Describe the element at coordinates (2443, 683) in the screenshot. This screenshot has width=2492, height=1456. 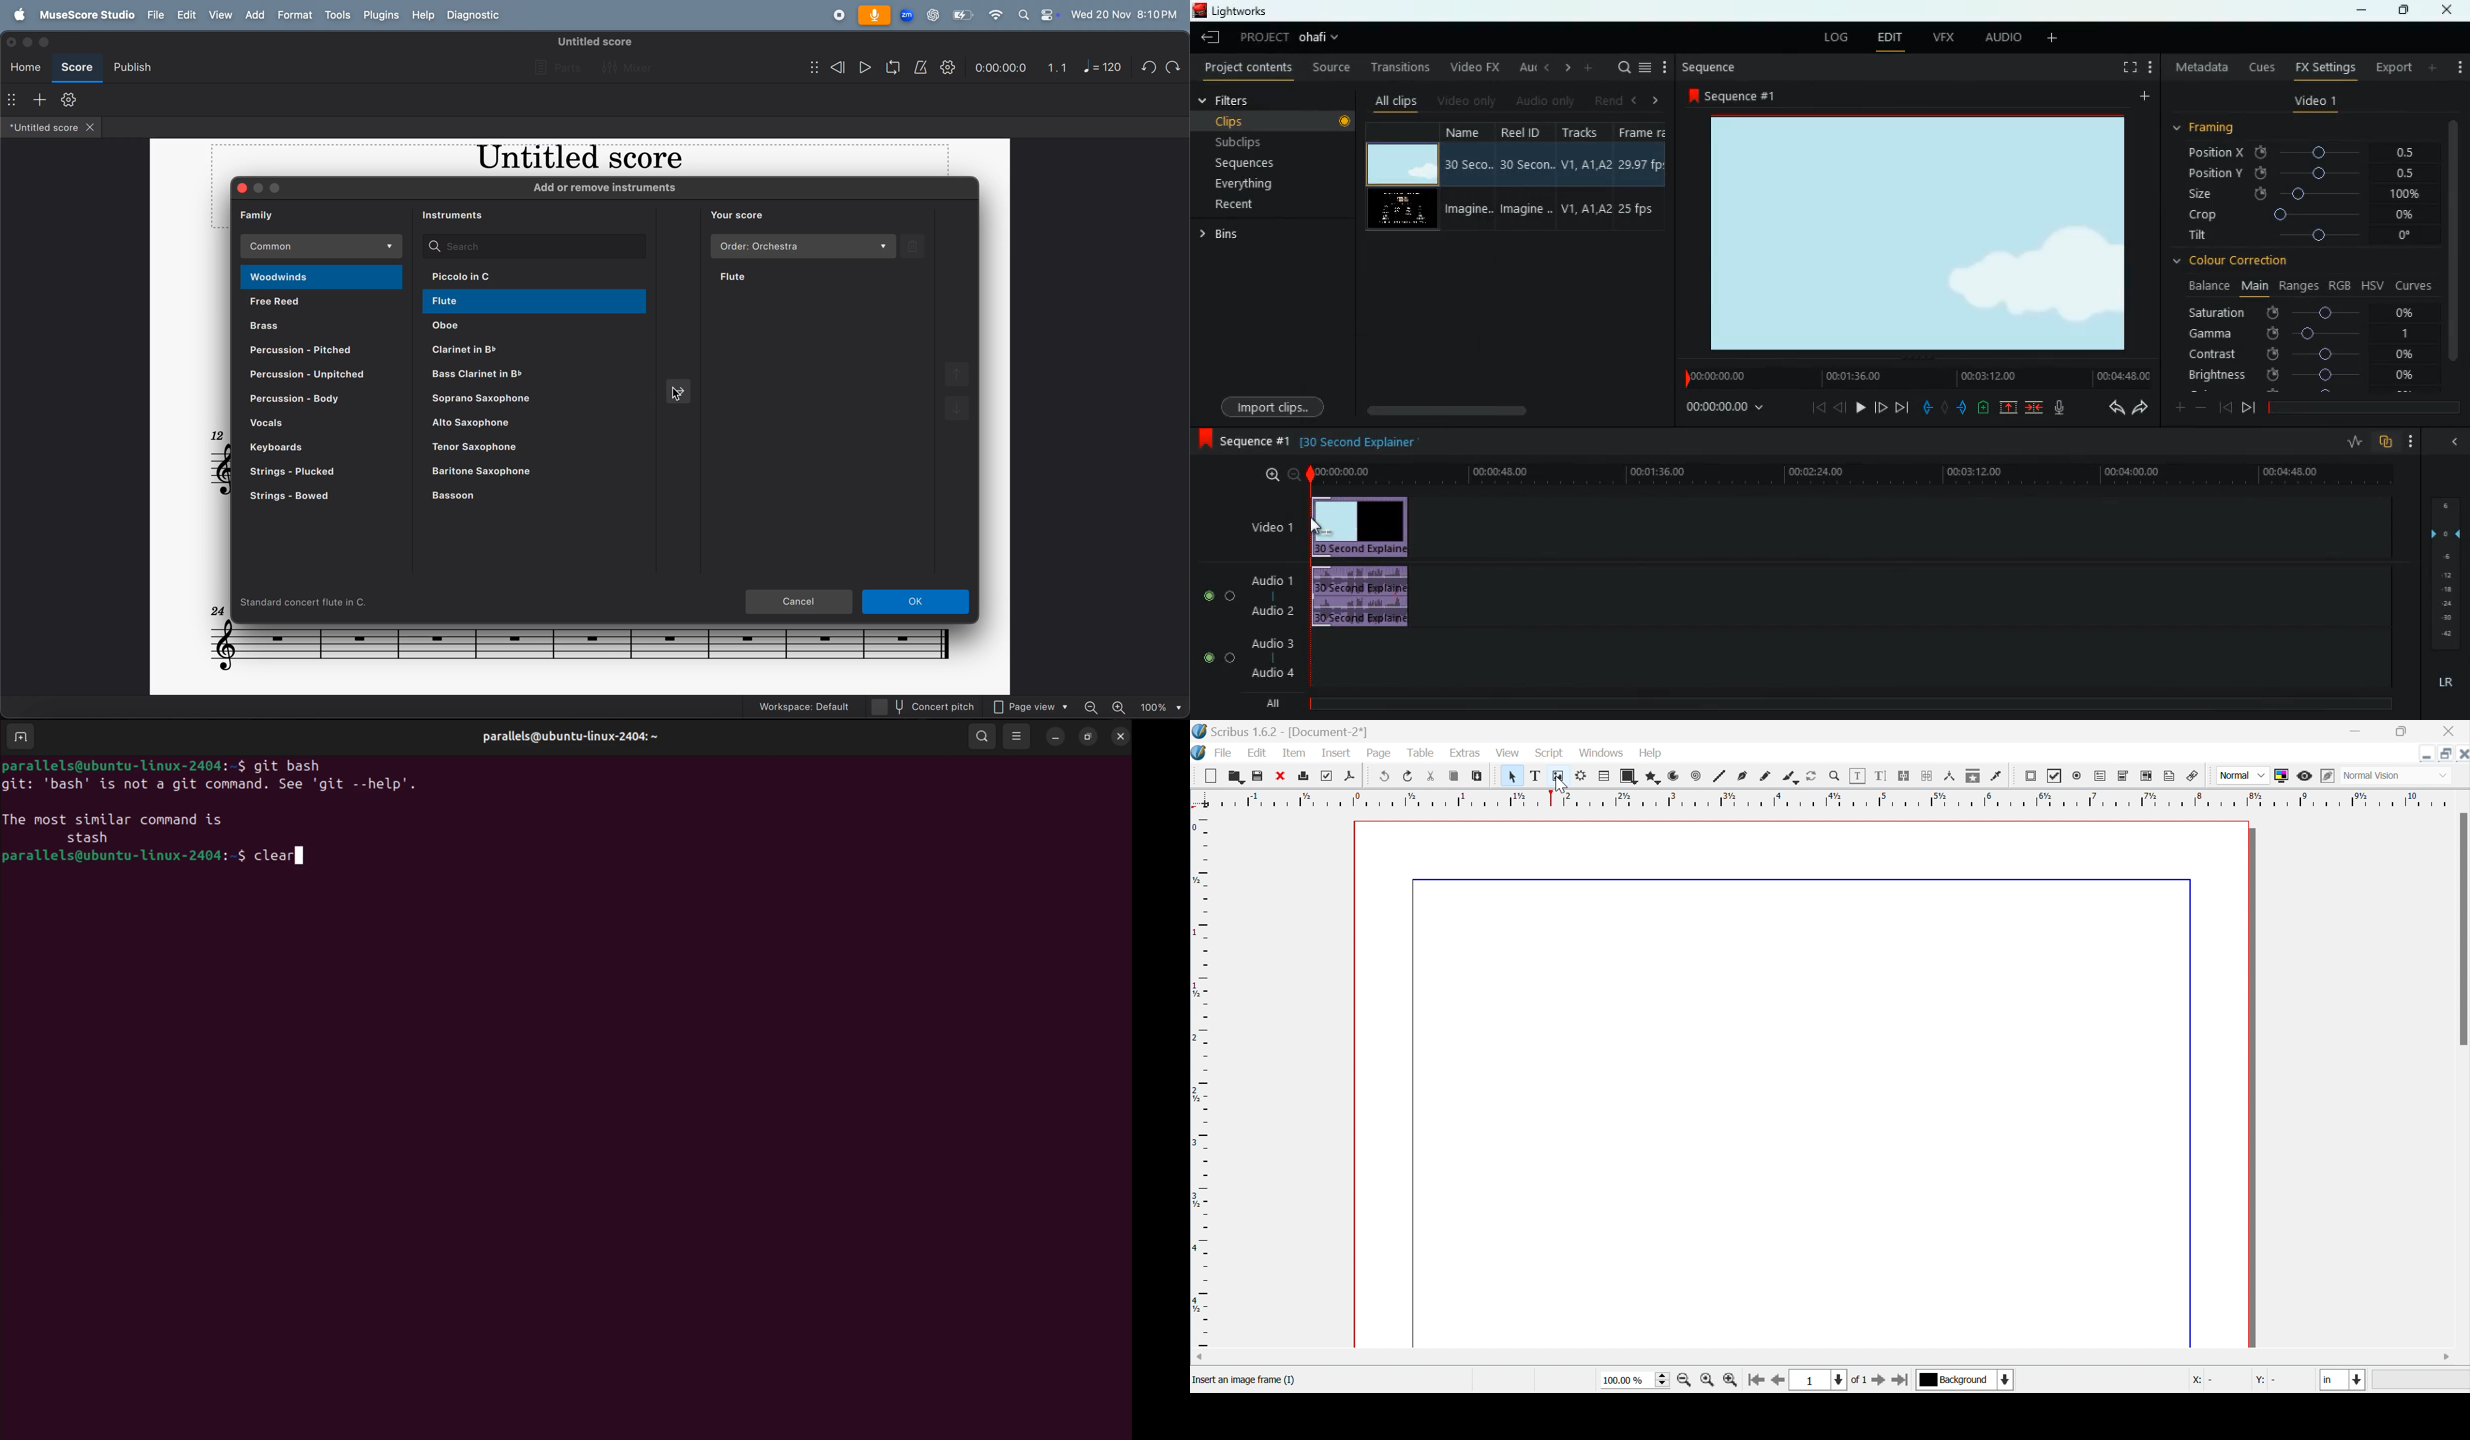
I see `lr` at that location.